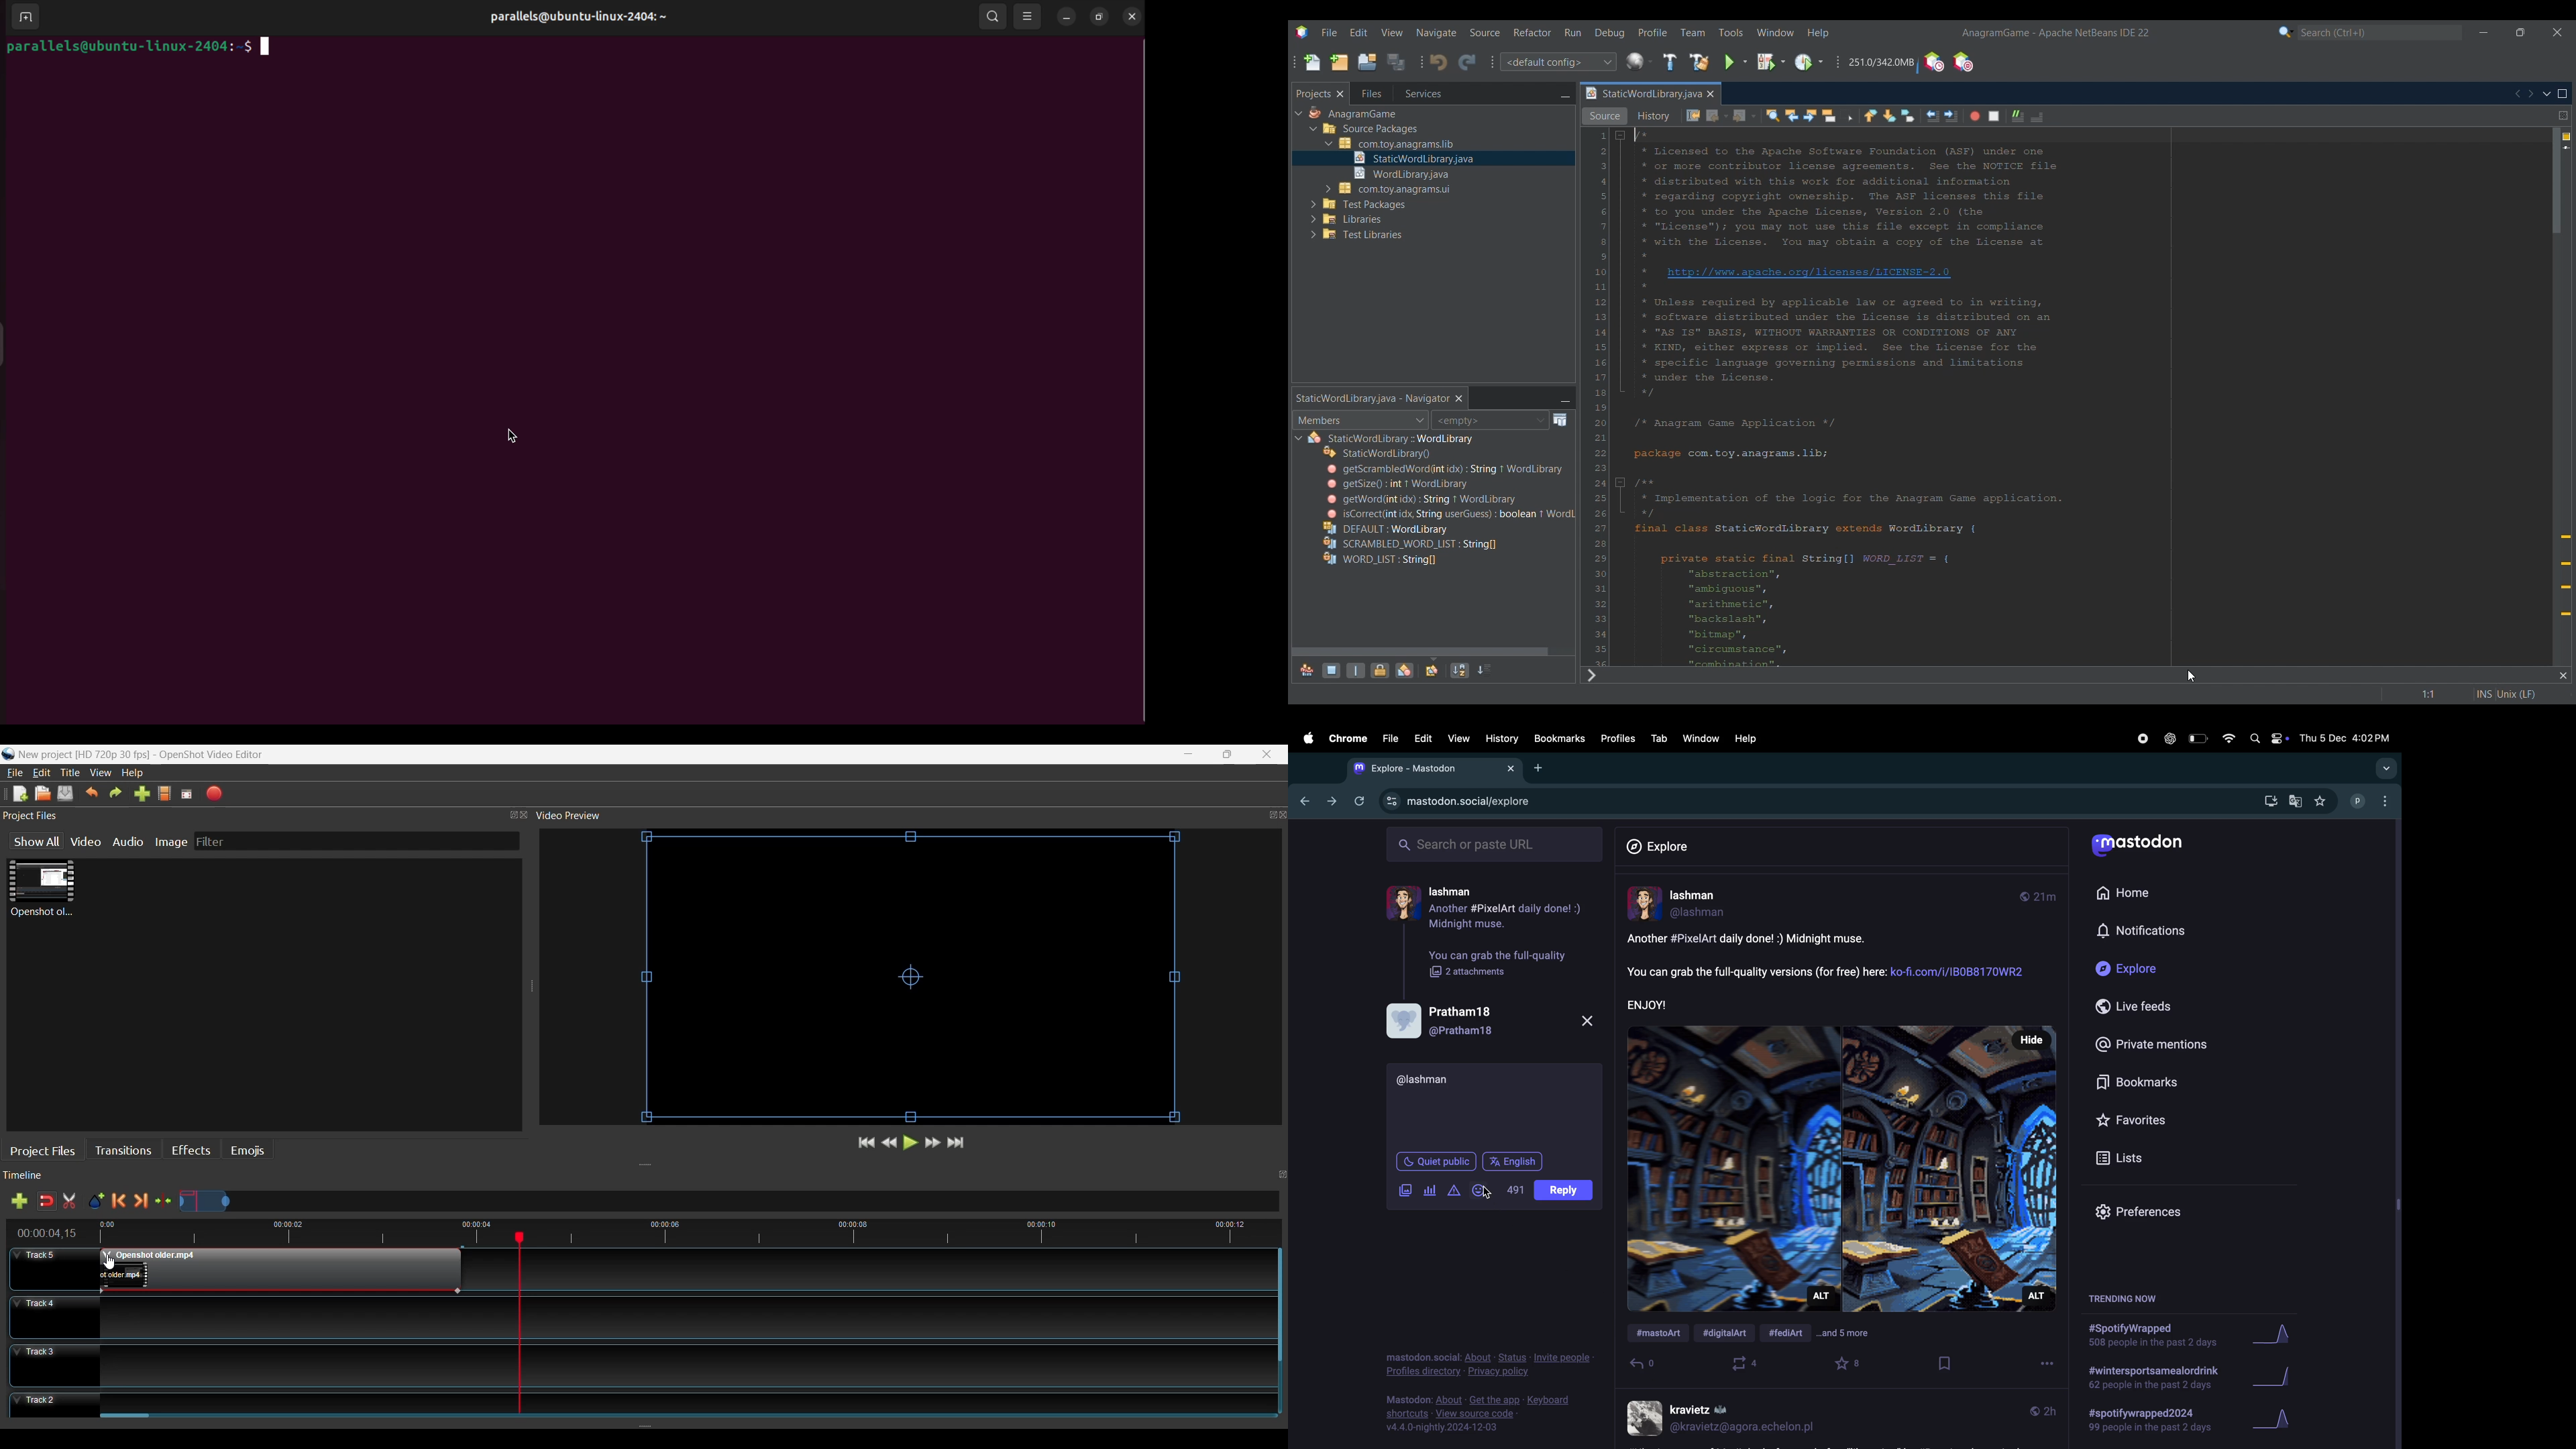  What do you see at coordinates (2149, 1211) in the screenshot?
I see `prefrences` at bounding box center [2149, 1211].